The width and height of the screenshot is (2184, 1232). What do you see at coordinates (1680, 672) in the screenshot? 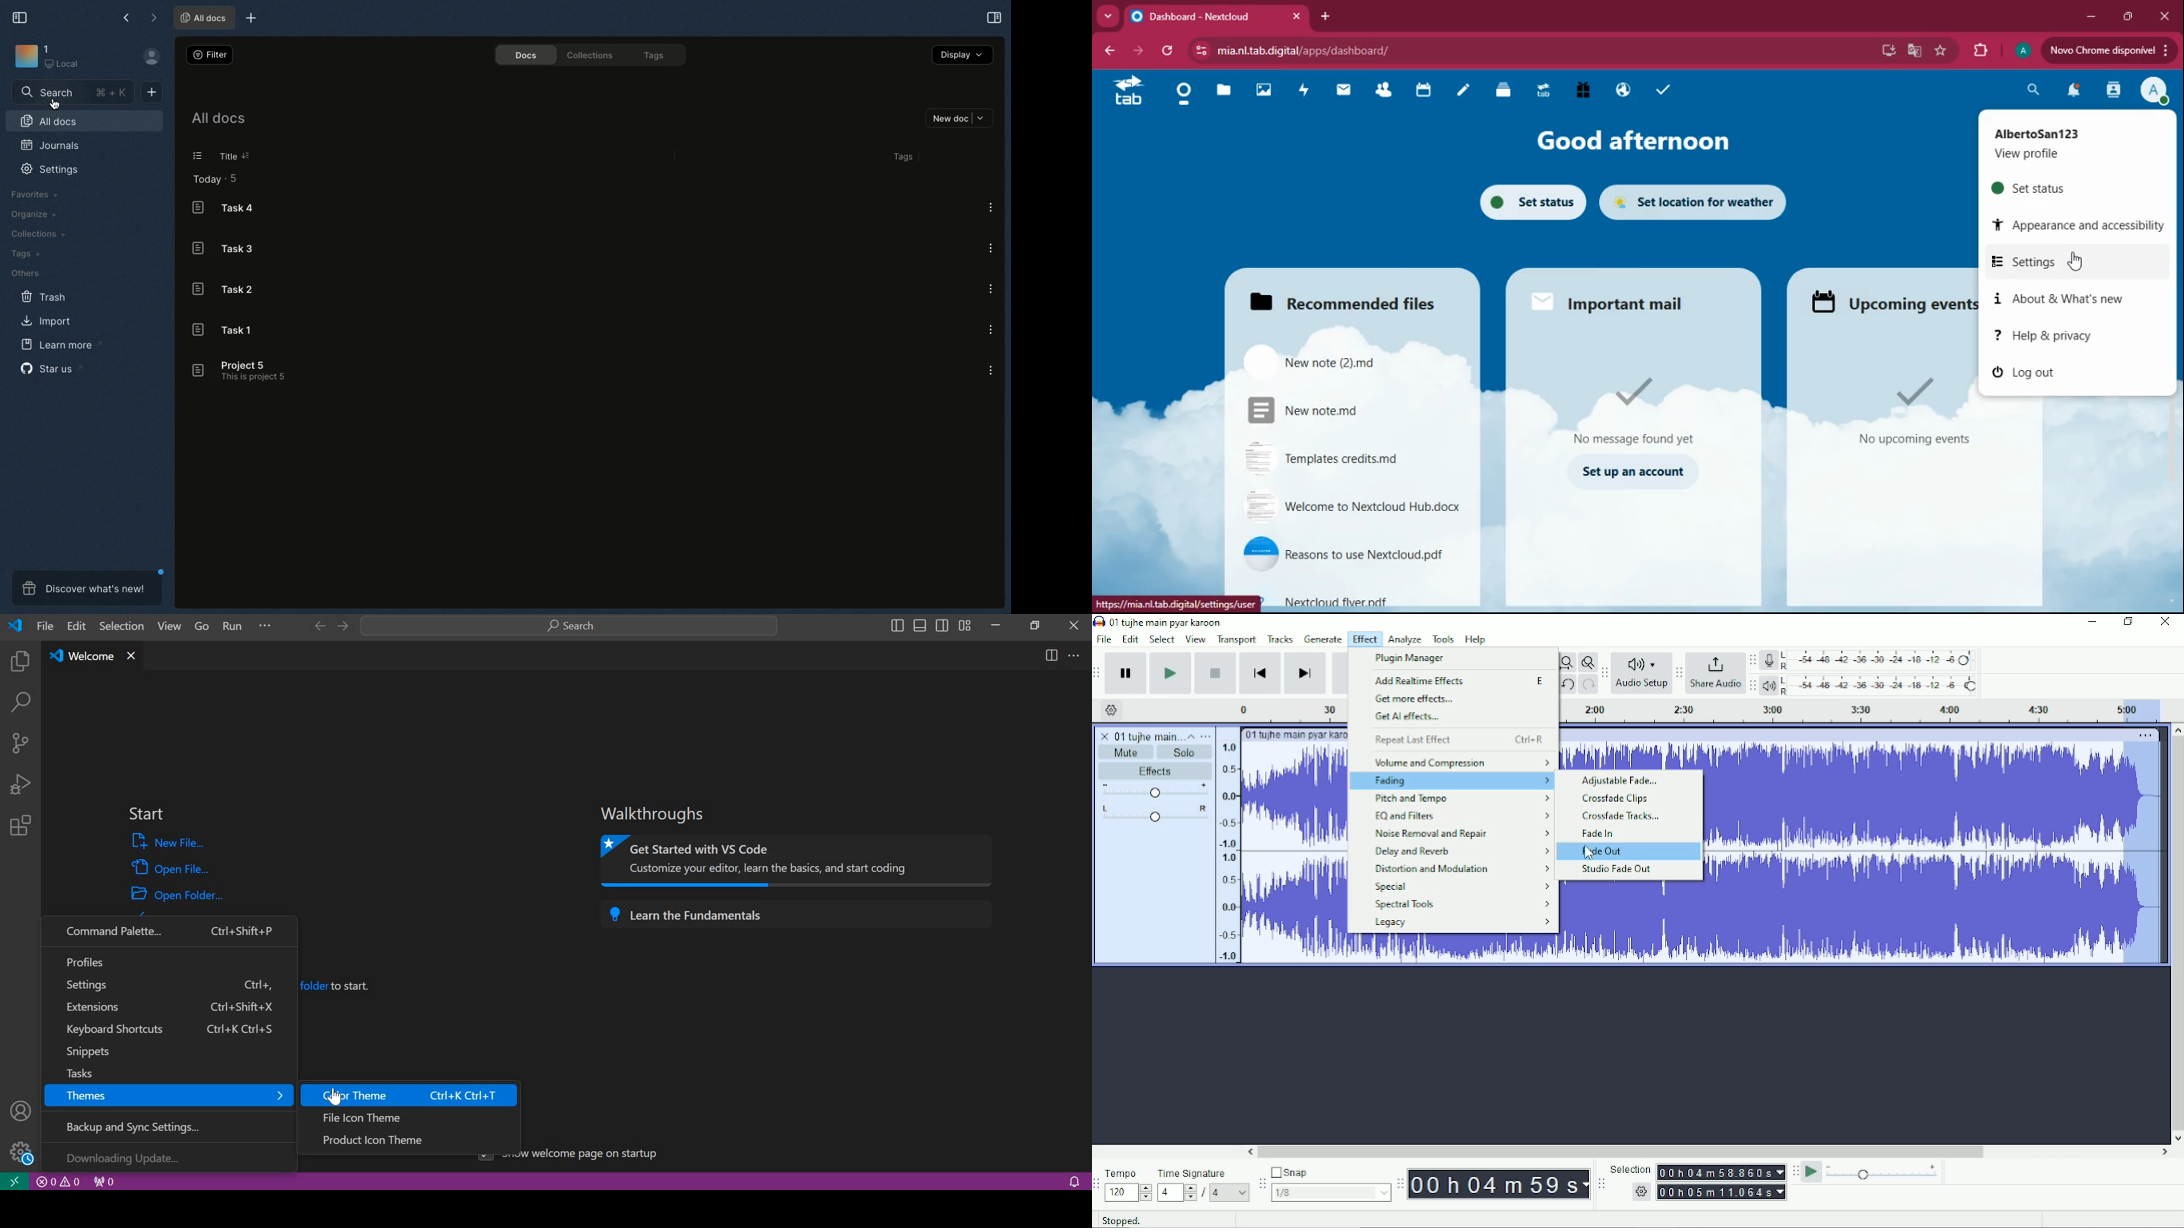
I see `Audacity share audio toolbar` at bounding box center [1680, 672].